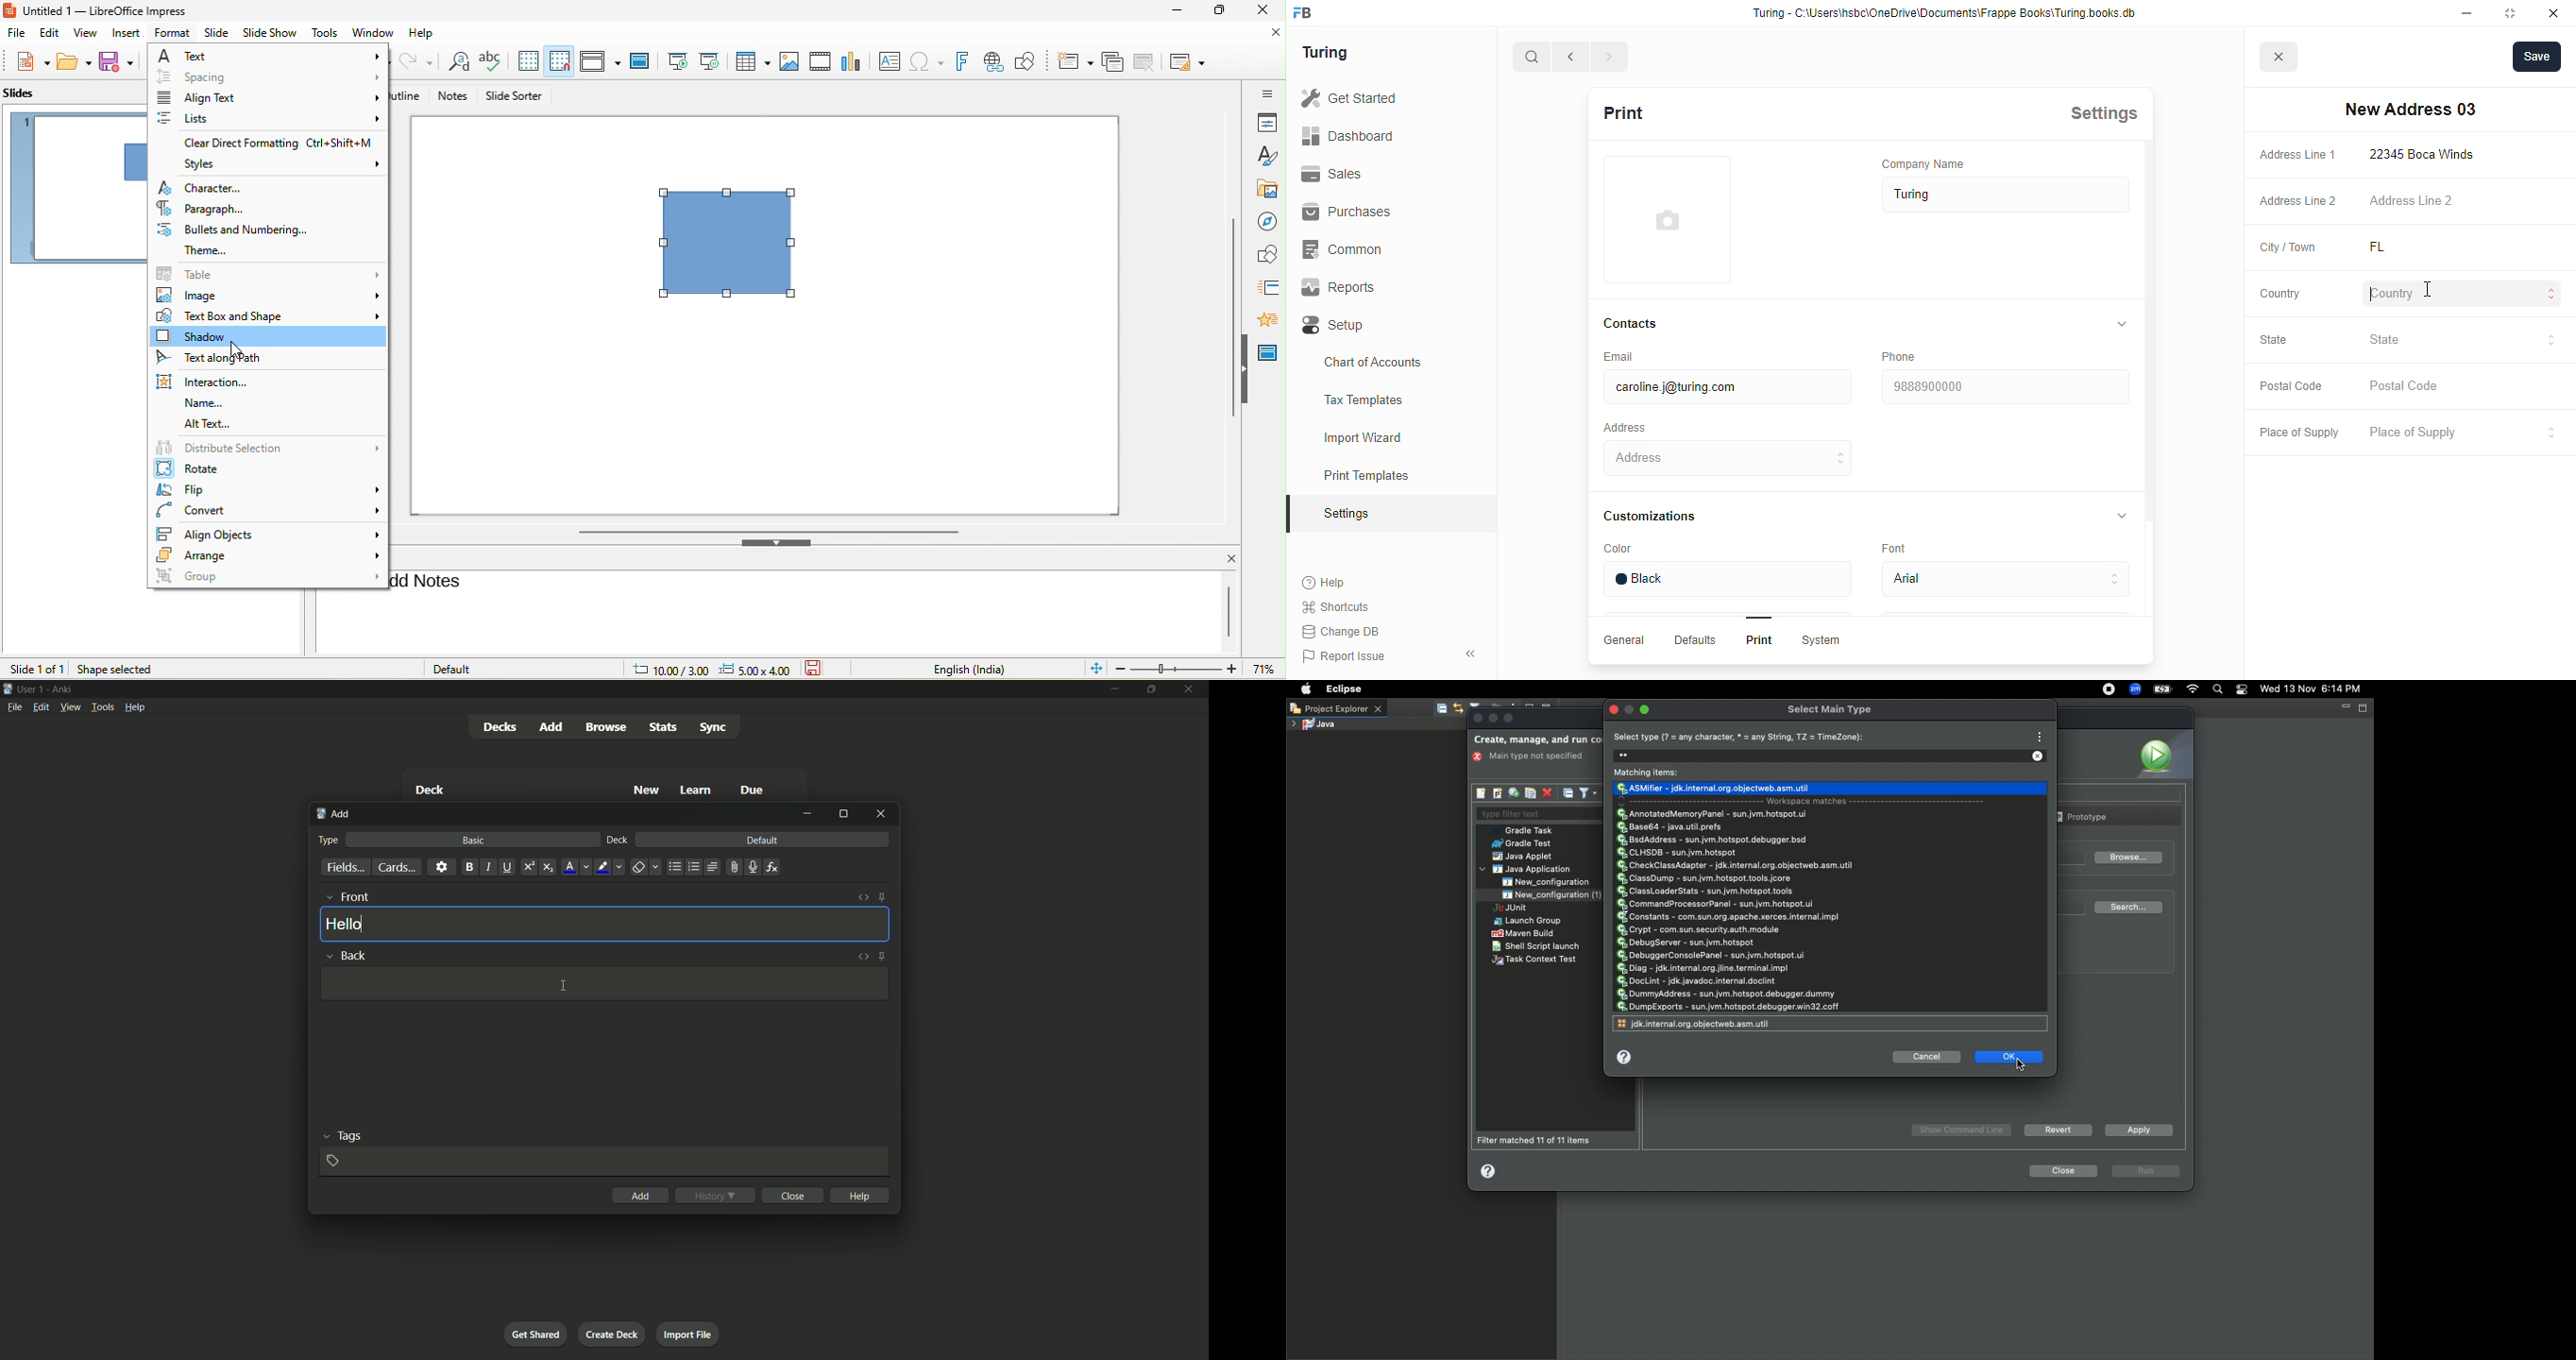 The image size is (2576, 1372). Describe the element at coordinates (851, 59) in the screenshot. I see `chart` at that location.